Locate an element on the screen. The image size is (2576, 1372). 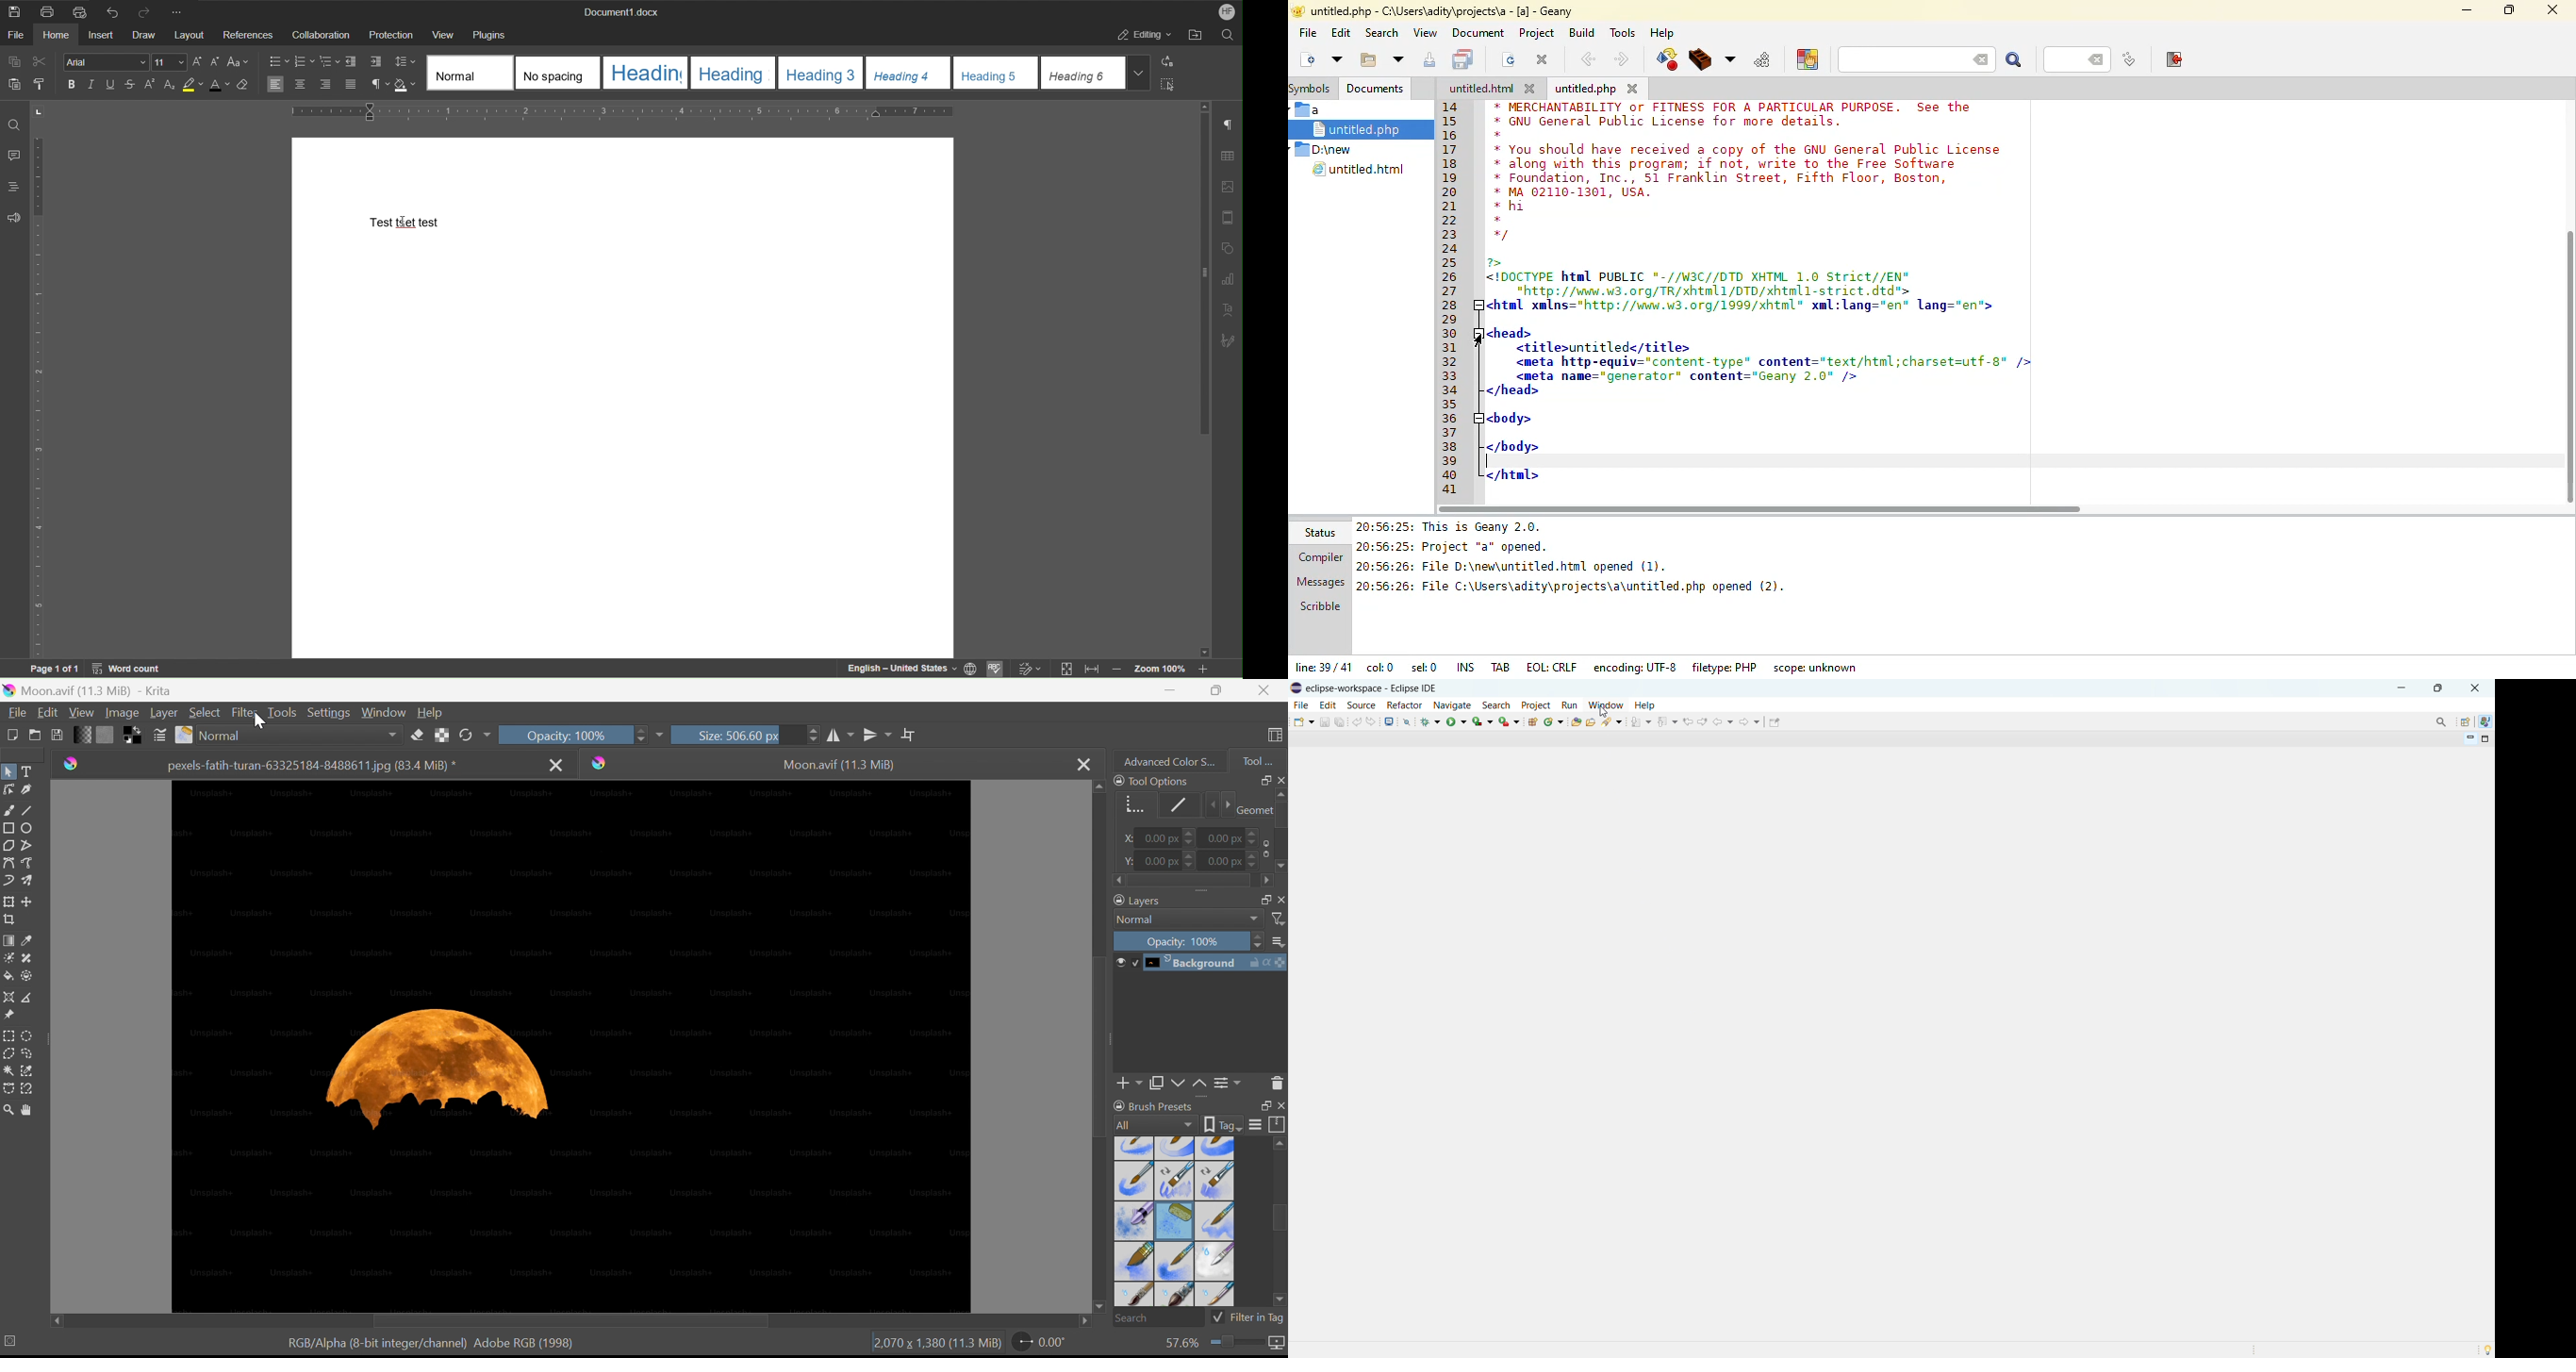
Open and existing document is located at coordinates (36, 735).